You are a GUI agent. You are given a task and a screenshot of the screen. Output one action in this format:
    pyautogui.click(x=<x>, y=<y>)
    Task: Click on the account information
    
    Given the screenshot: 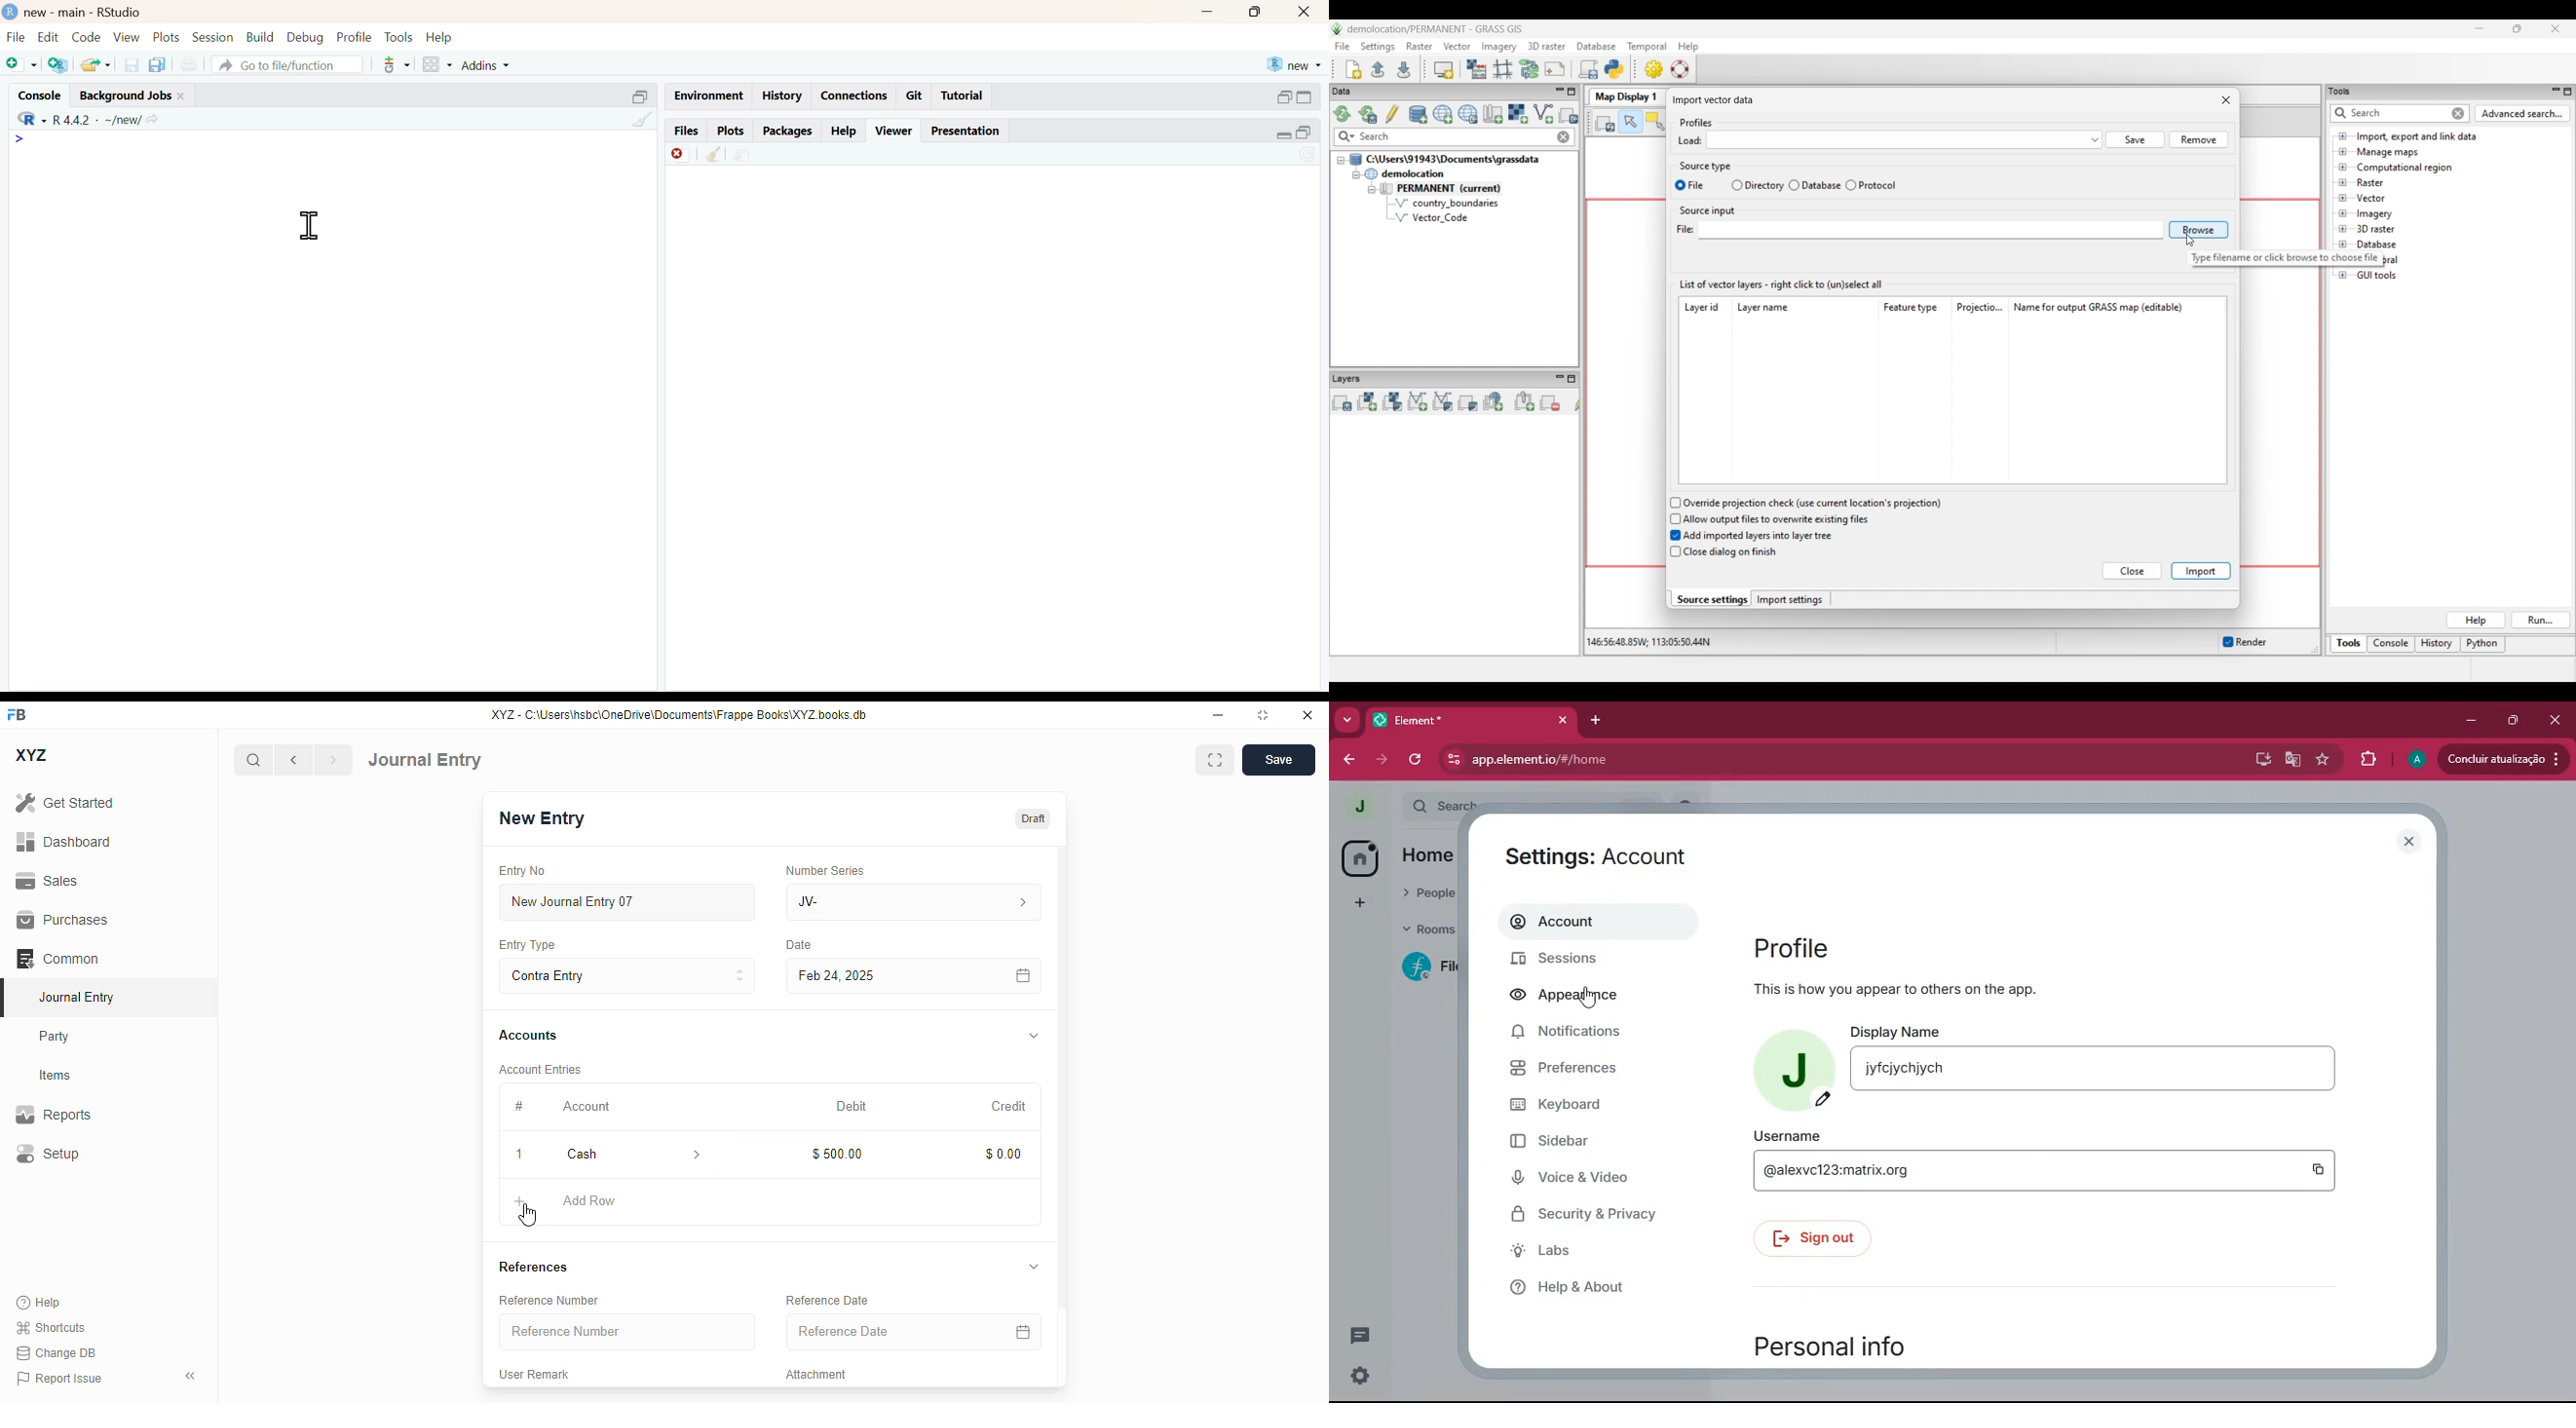 What is the action you would take?
    pyautogui.click(x=694, y=1154)
    